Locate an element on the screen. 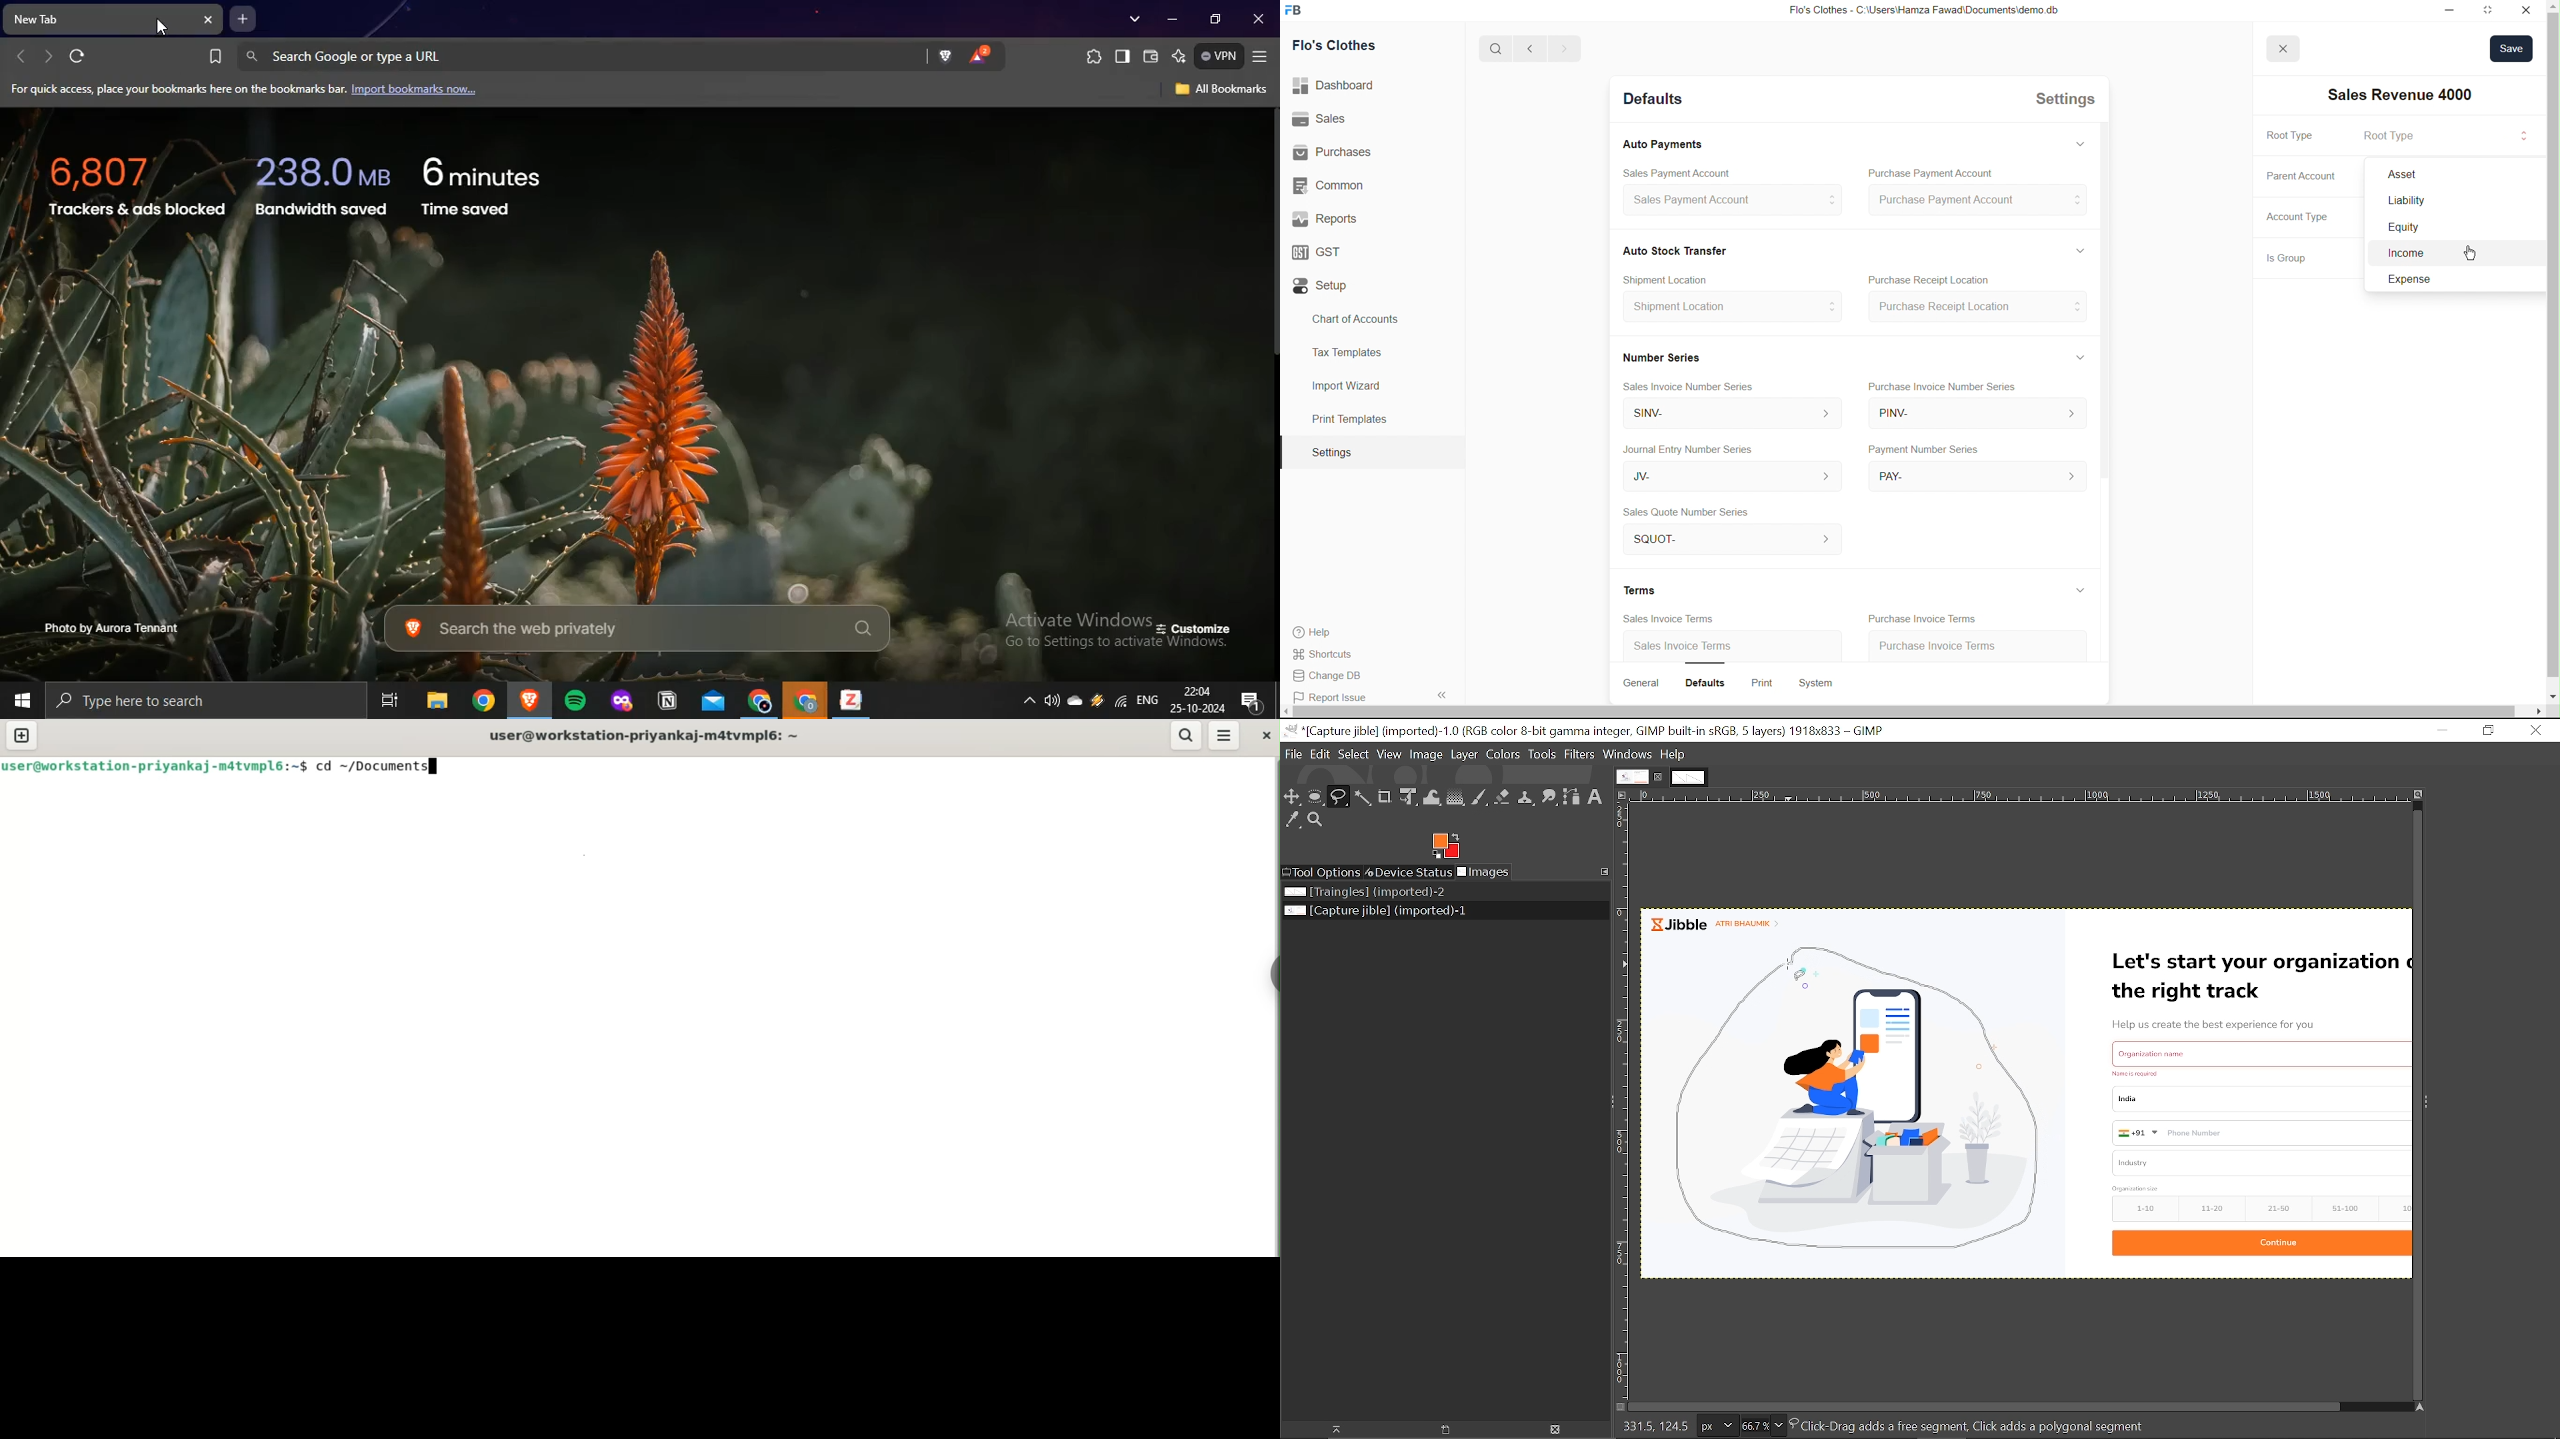 The height and width of the screenshot is (1456, 2576). Edit is located at coordinates (1321, 754).